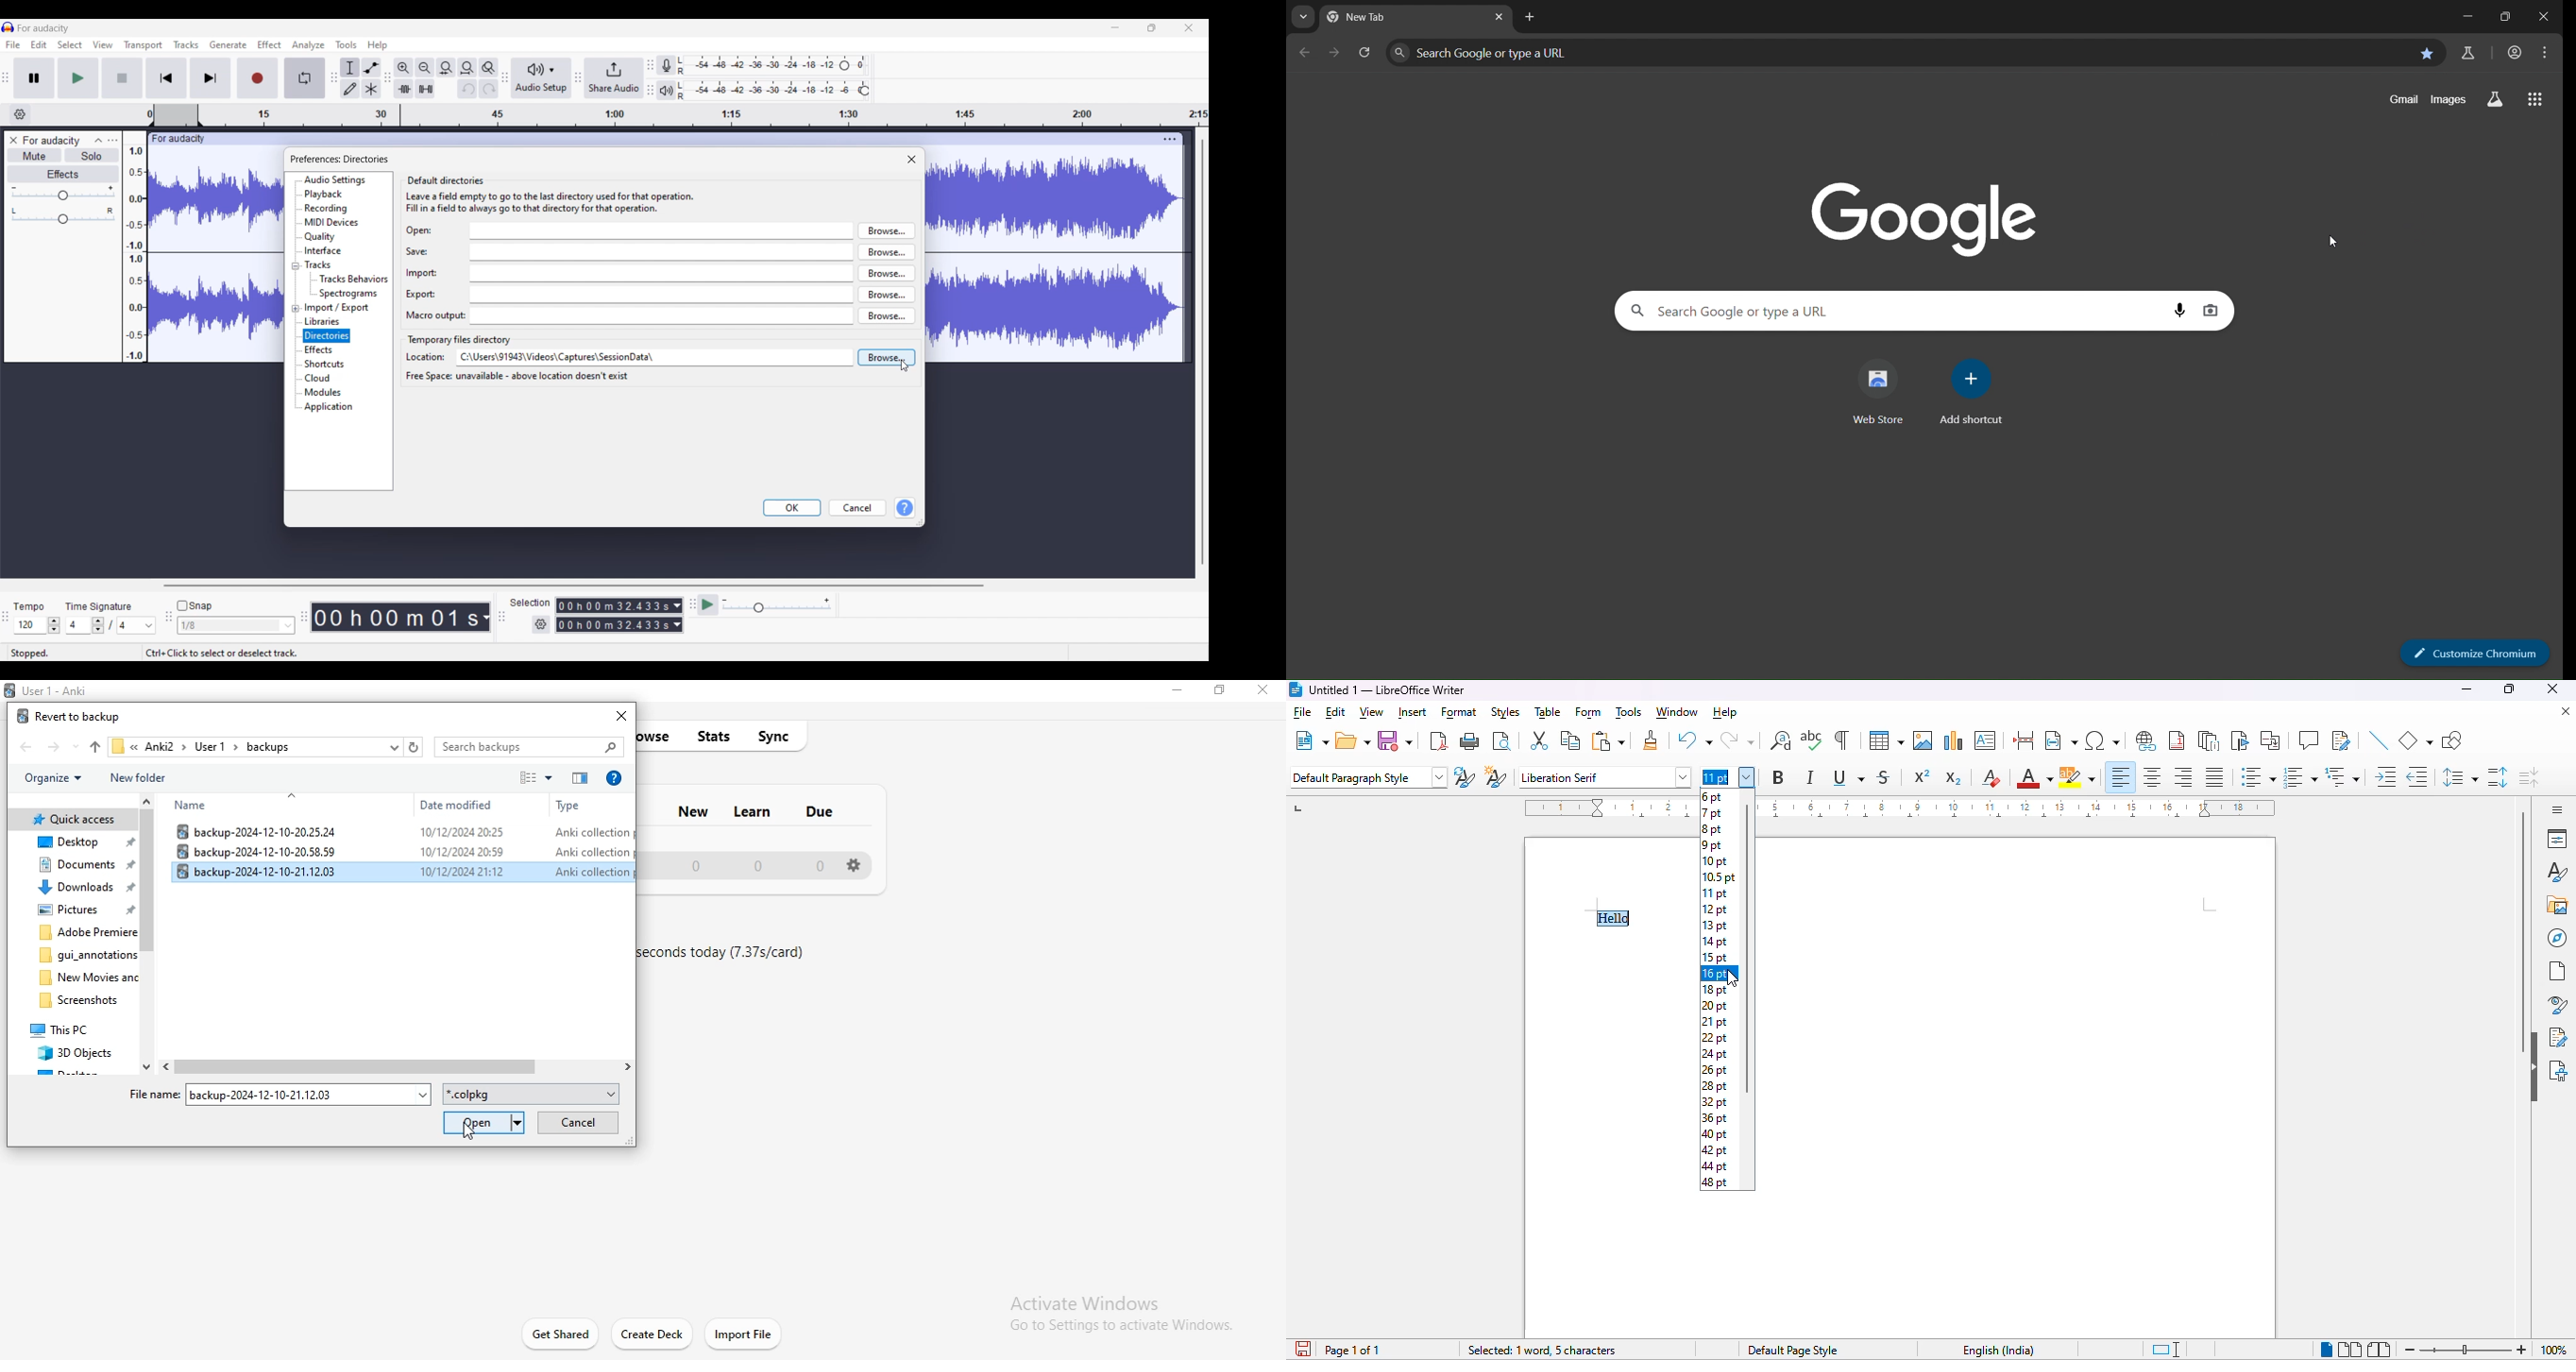 The width and height of the screenshot is (2576, 1372). Describe the element at coordinates (1717, 1134) in the screenshot. I see `40 pt` at that location.